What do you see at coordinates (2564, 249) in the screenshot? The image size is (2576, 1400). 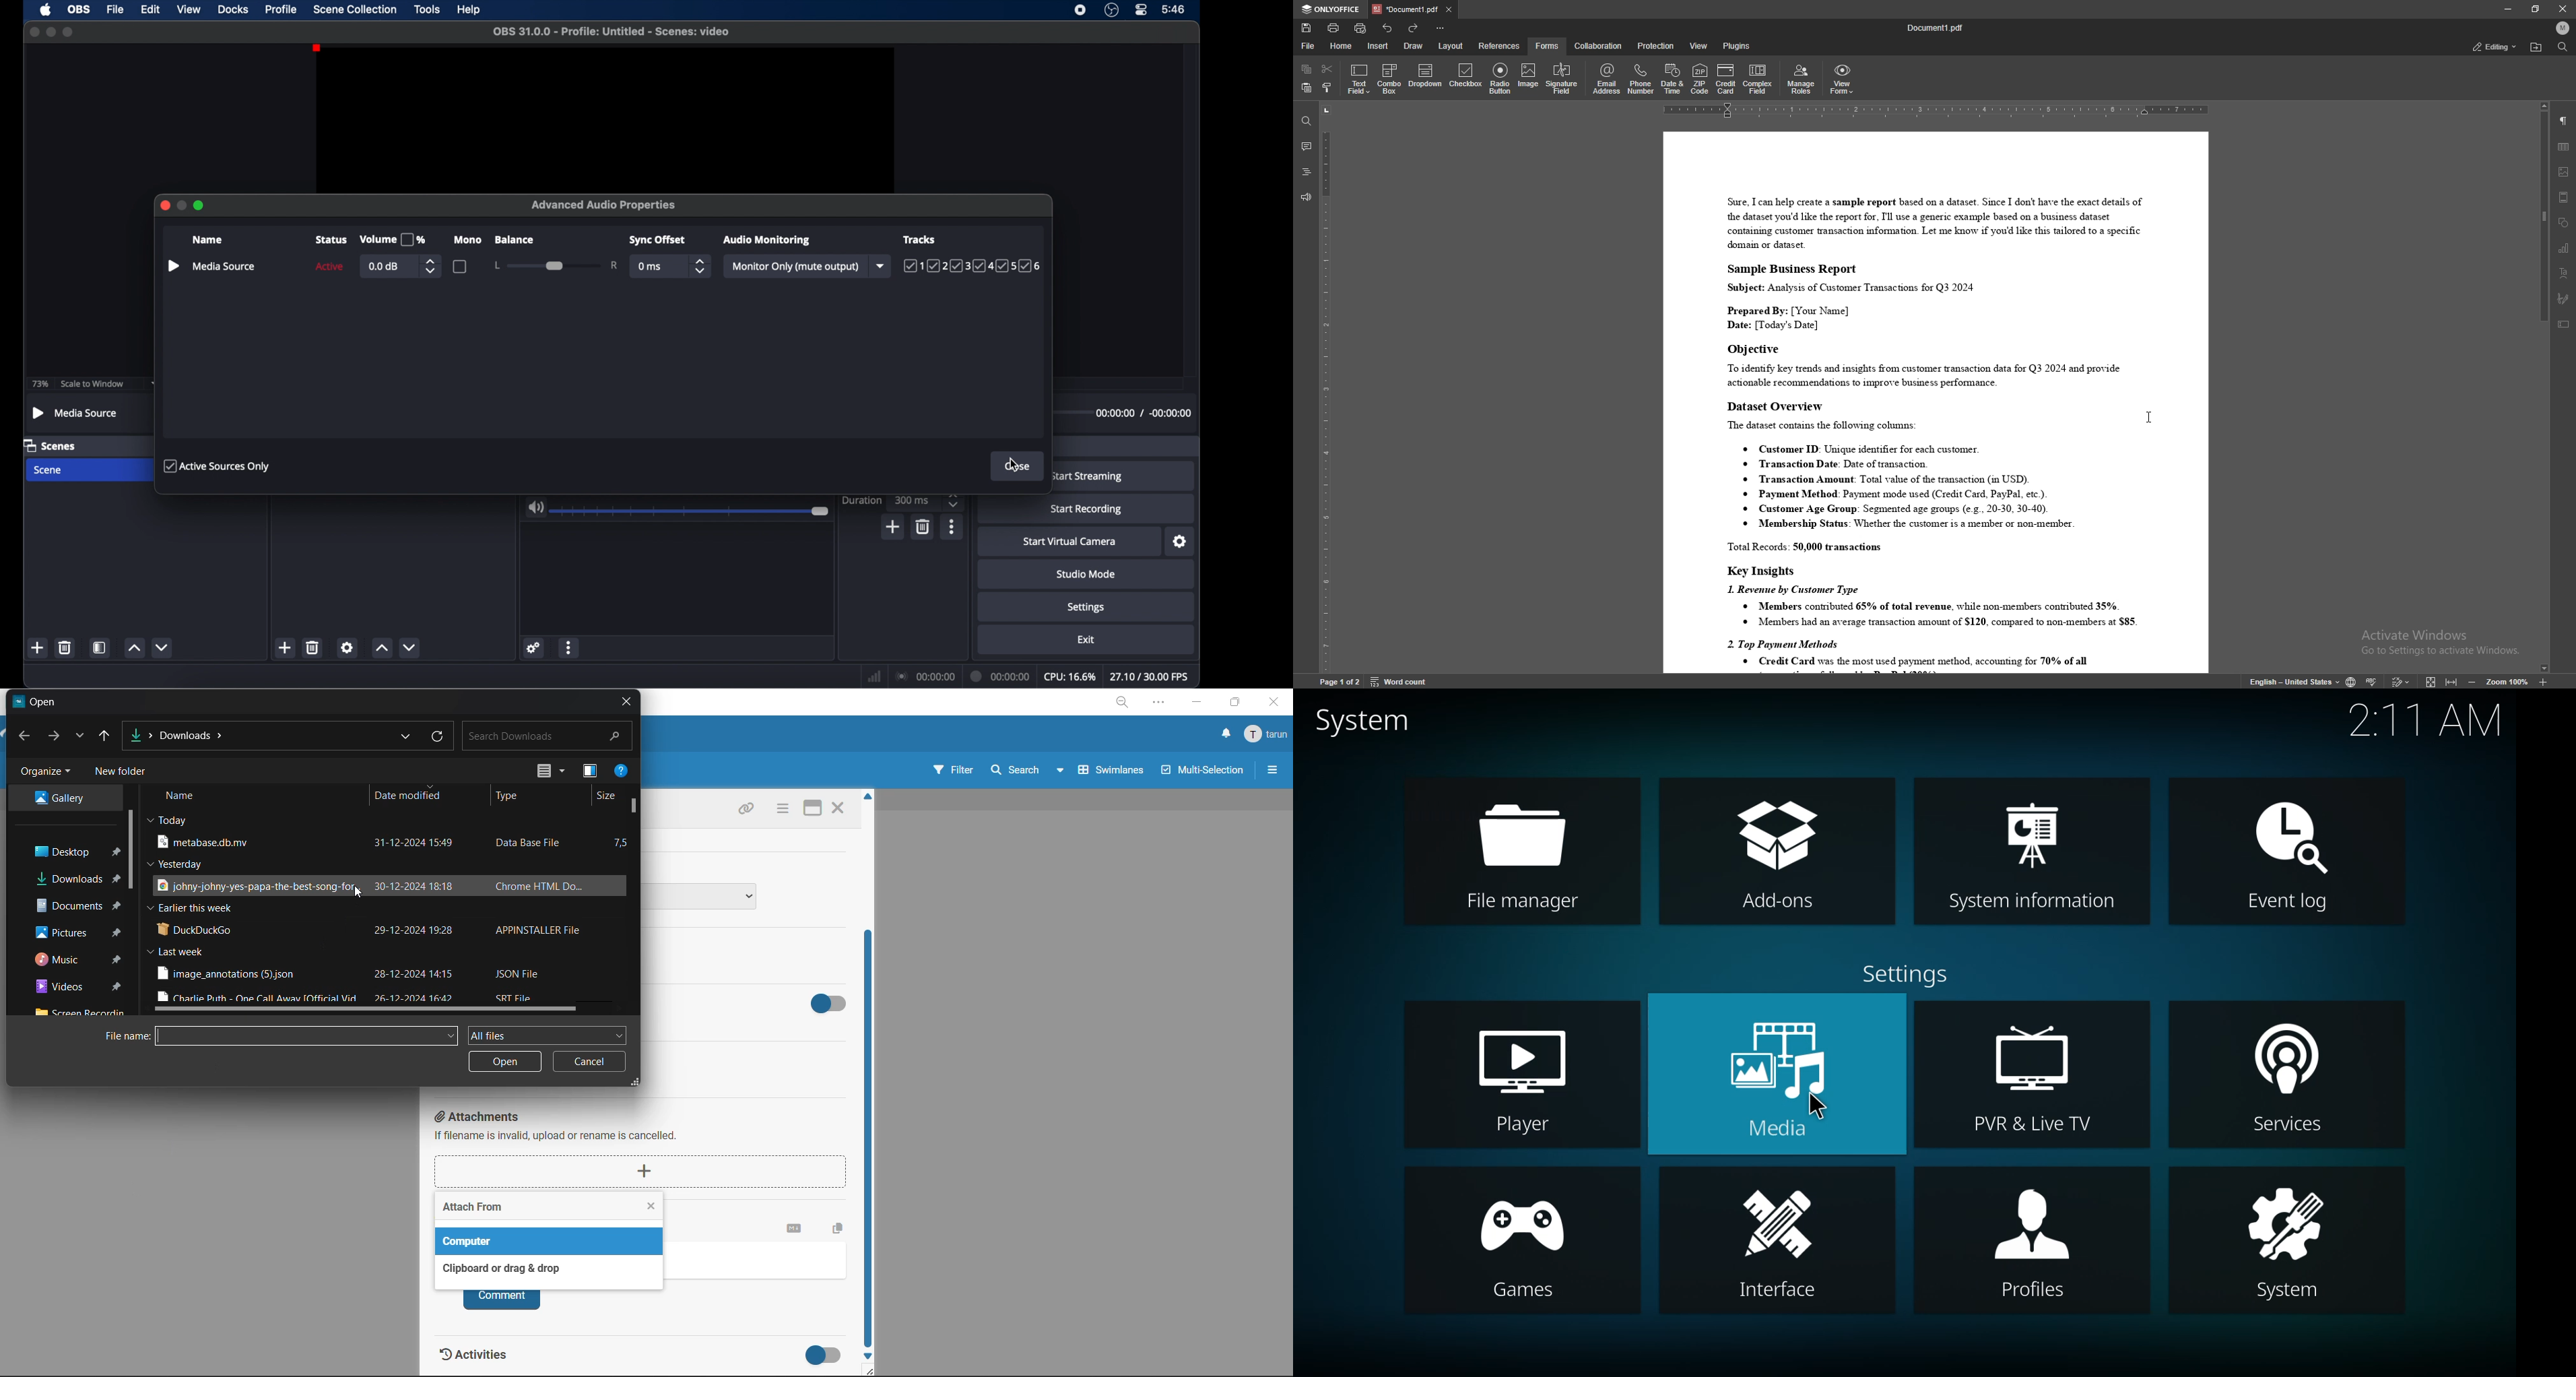 I see `chart` at bounding box center [2564, 249].